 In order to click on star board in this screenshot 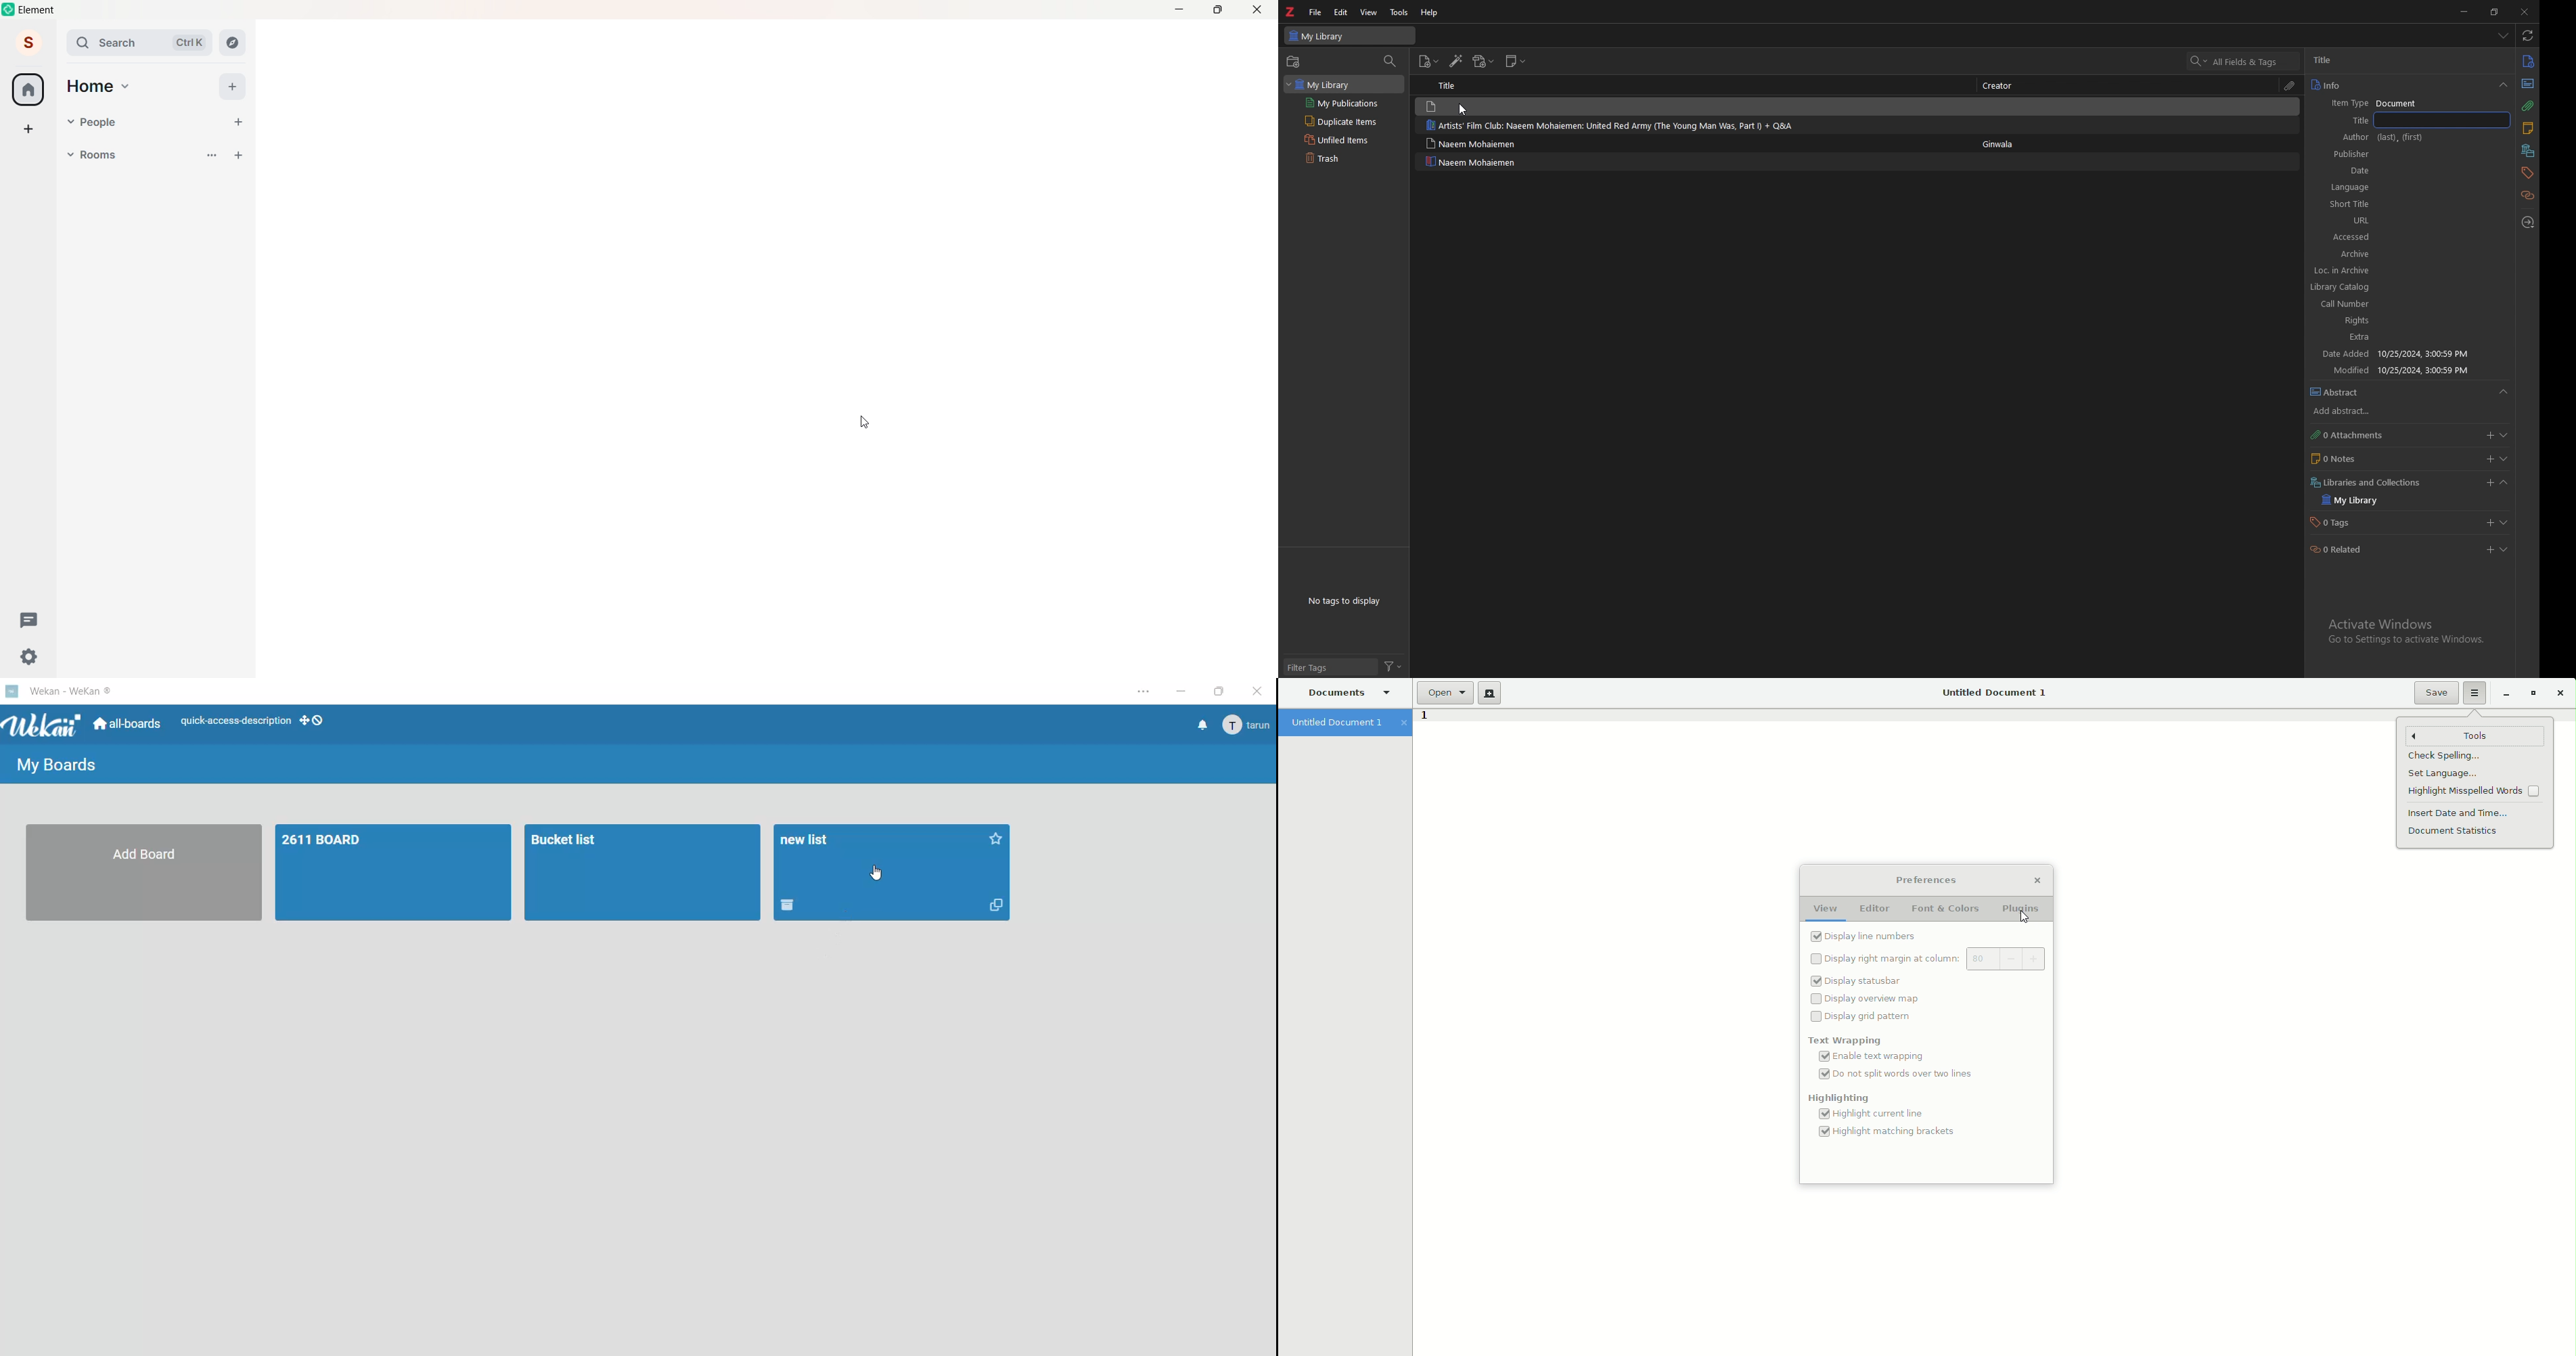, I will do `click(1001, 844)`.